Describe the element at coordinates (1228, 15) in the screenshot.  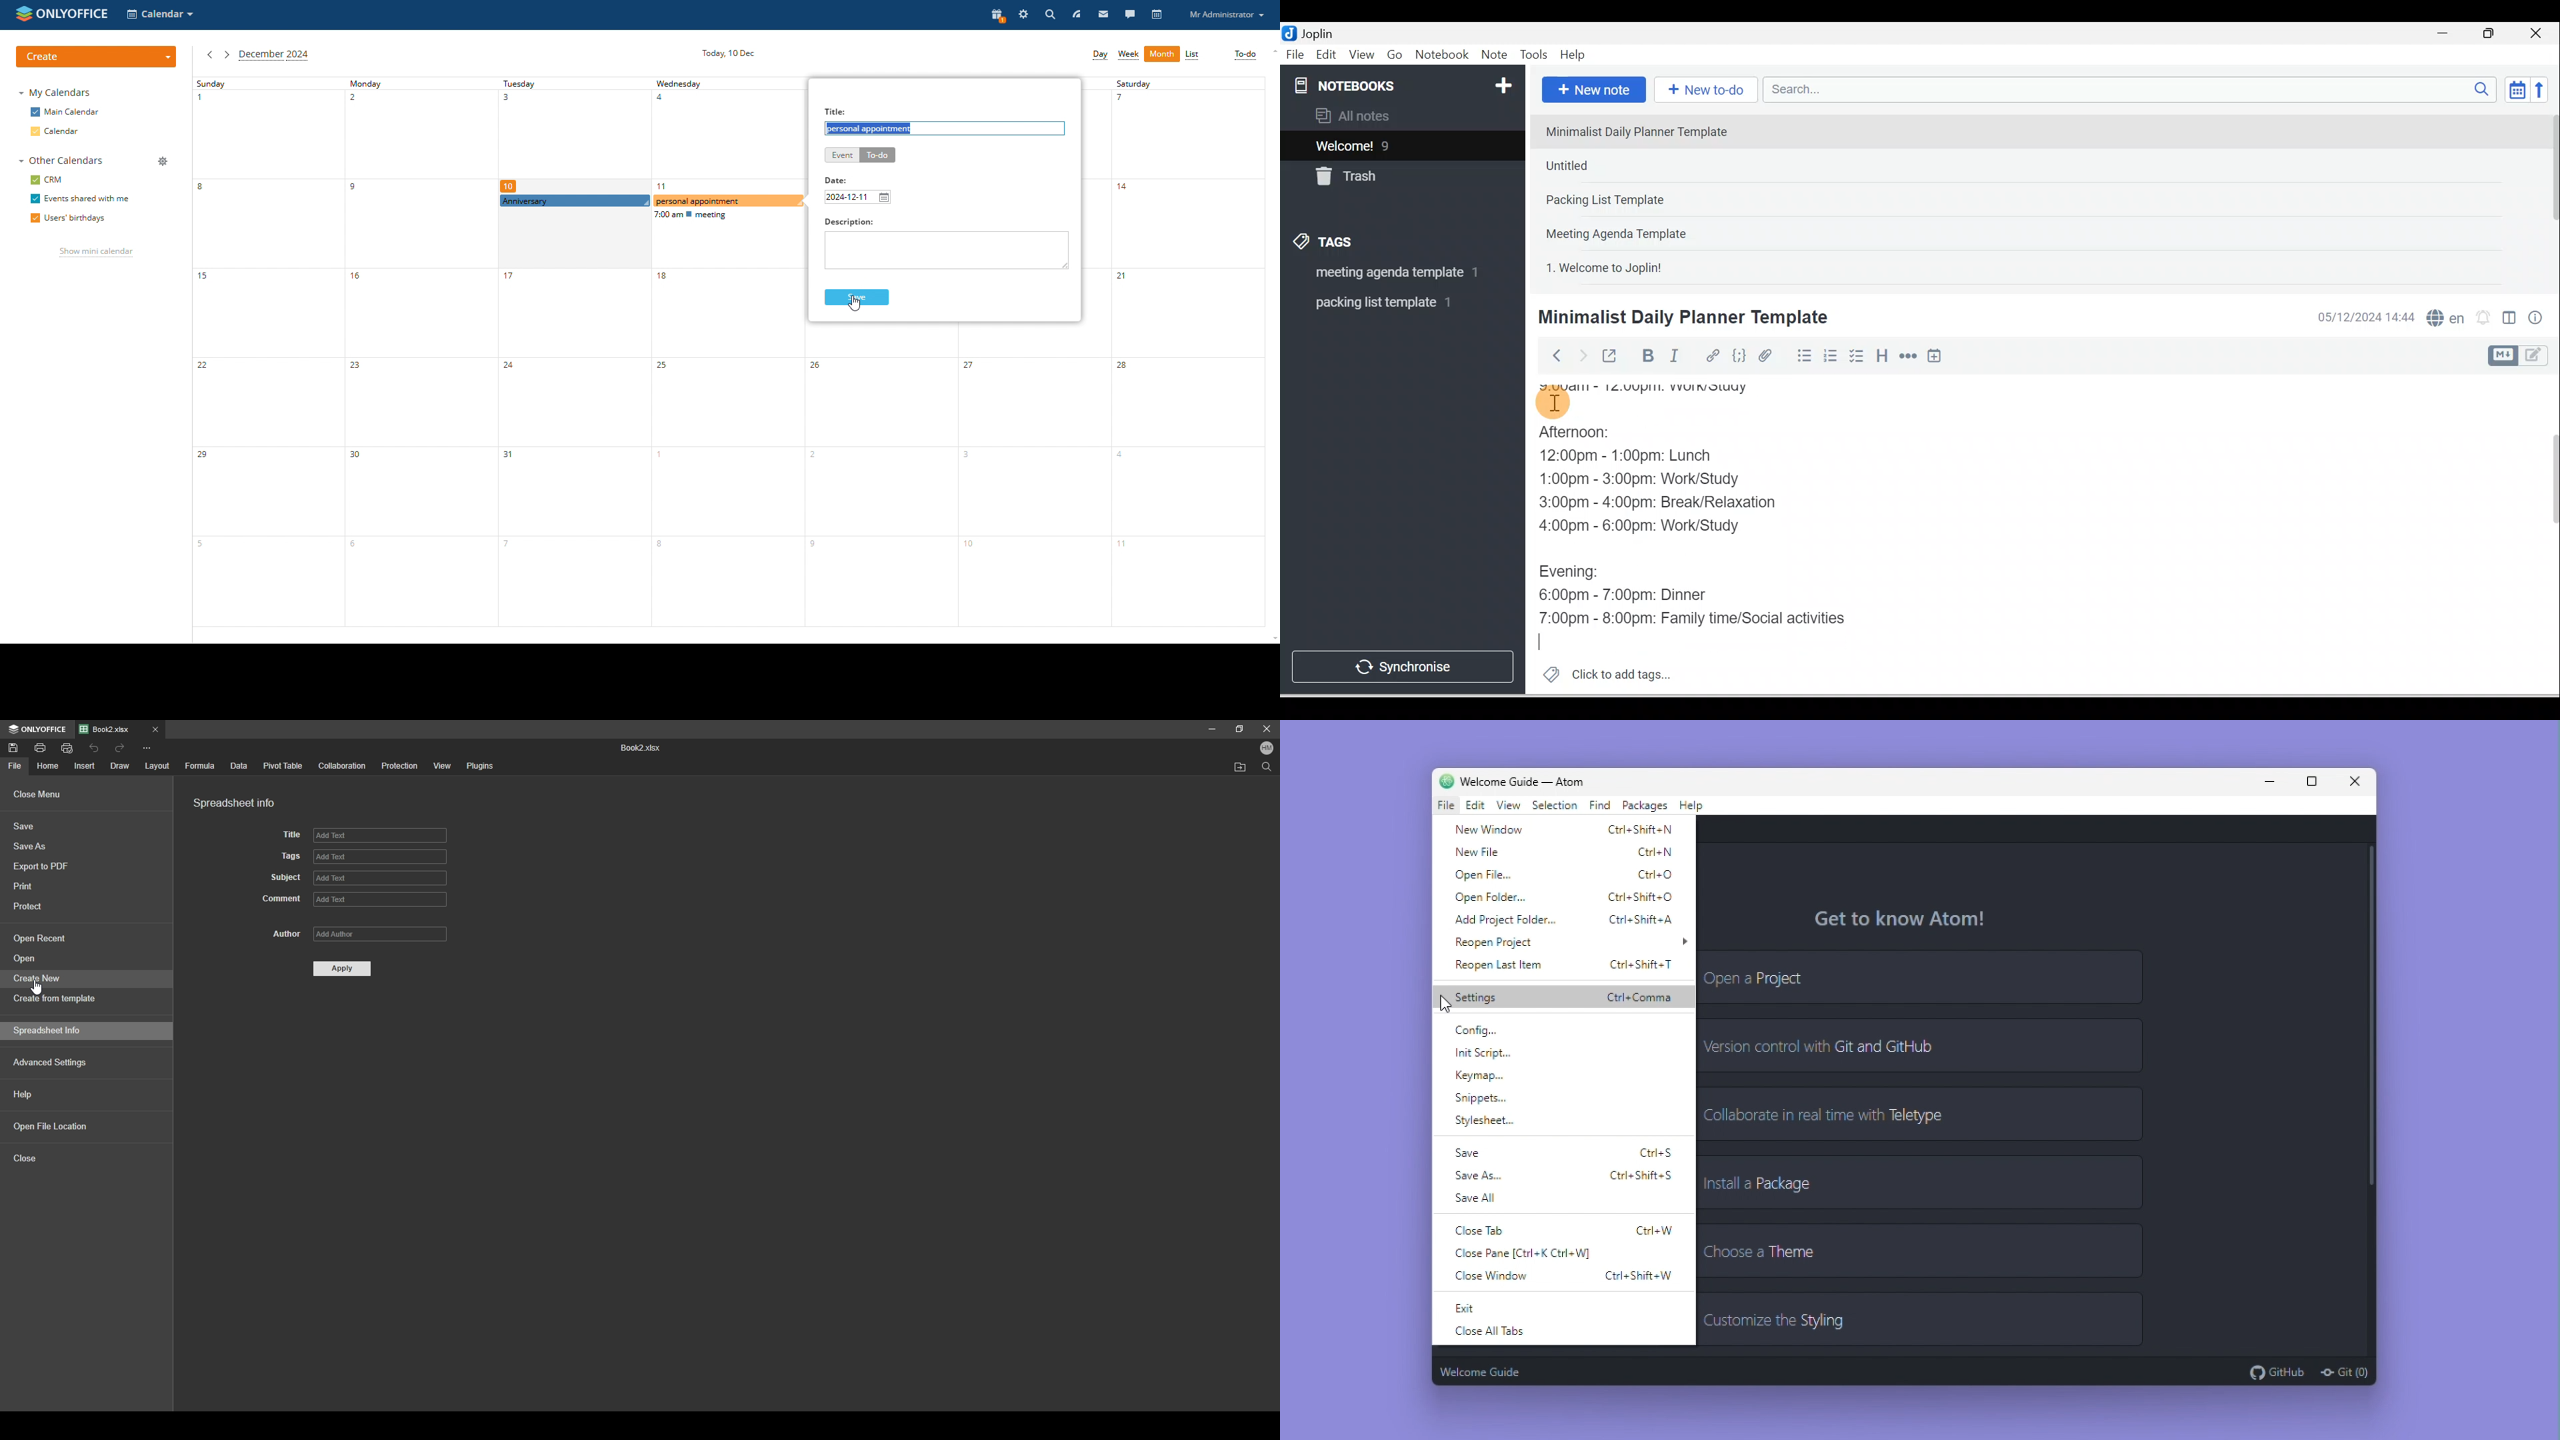
I see `profile` at that location.